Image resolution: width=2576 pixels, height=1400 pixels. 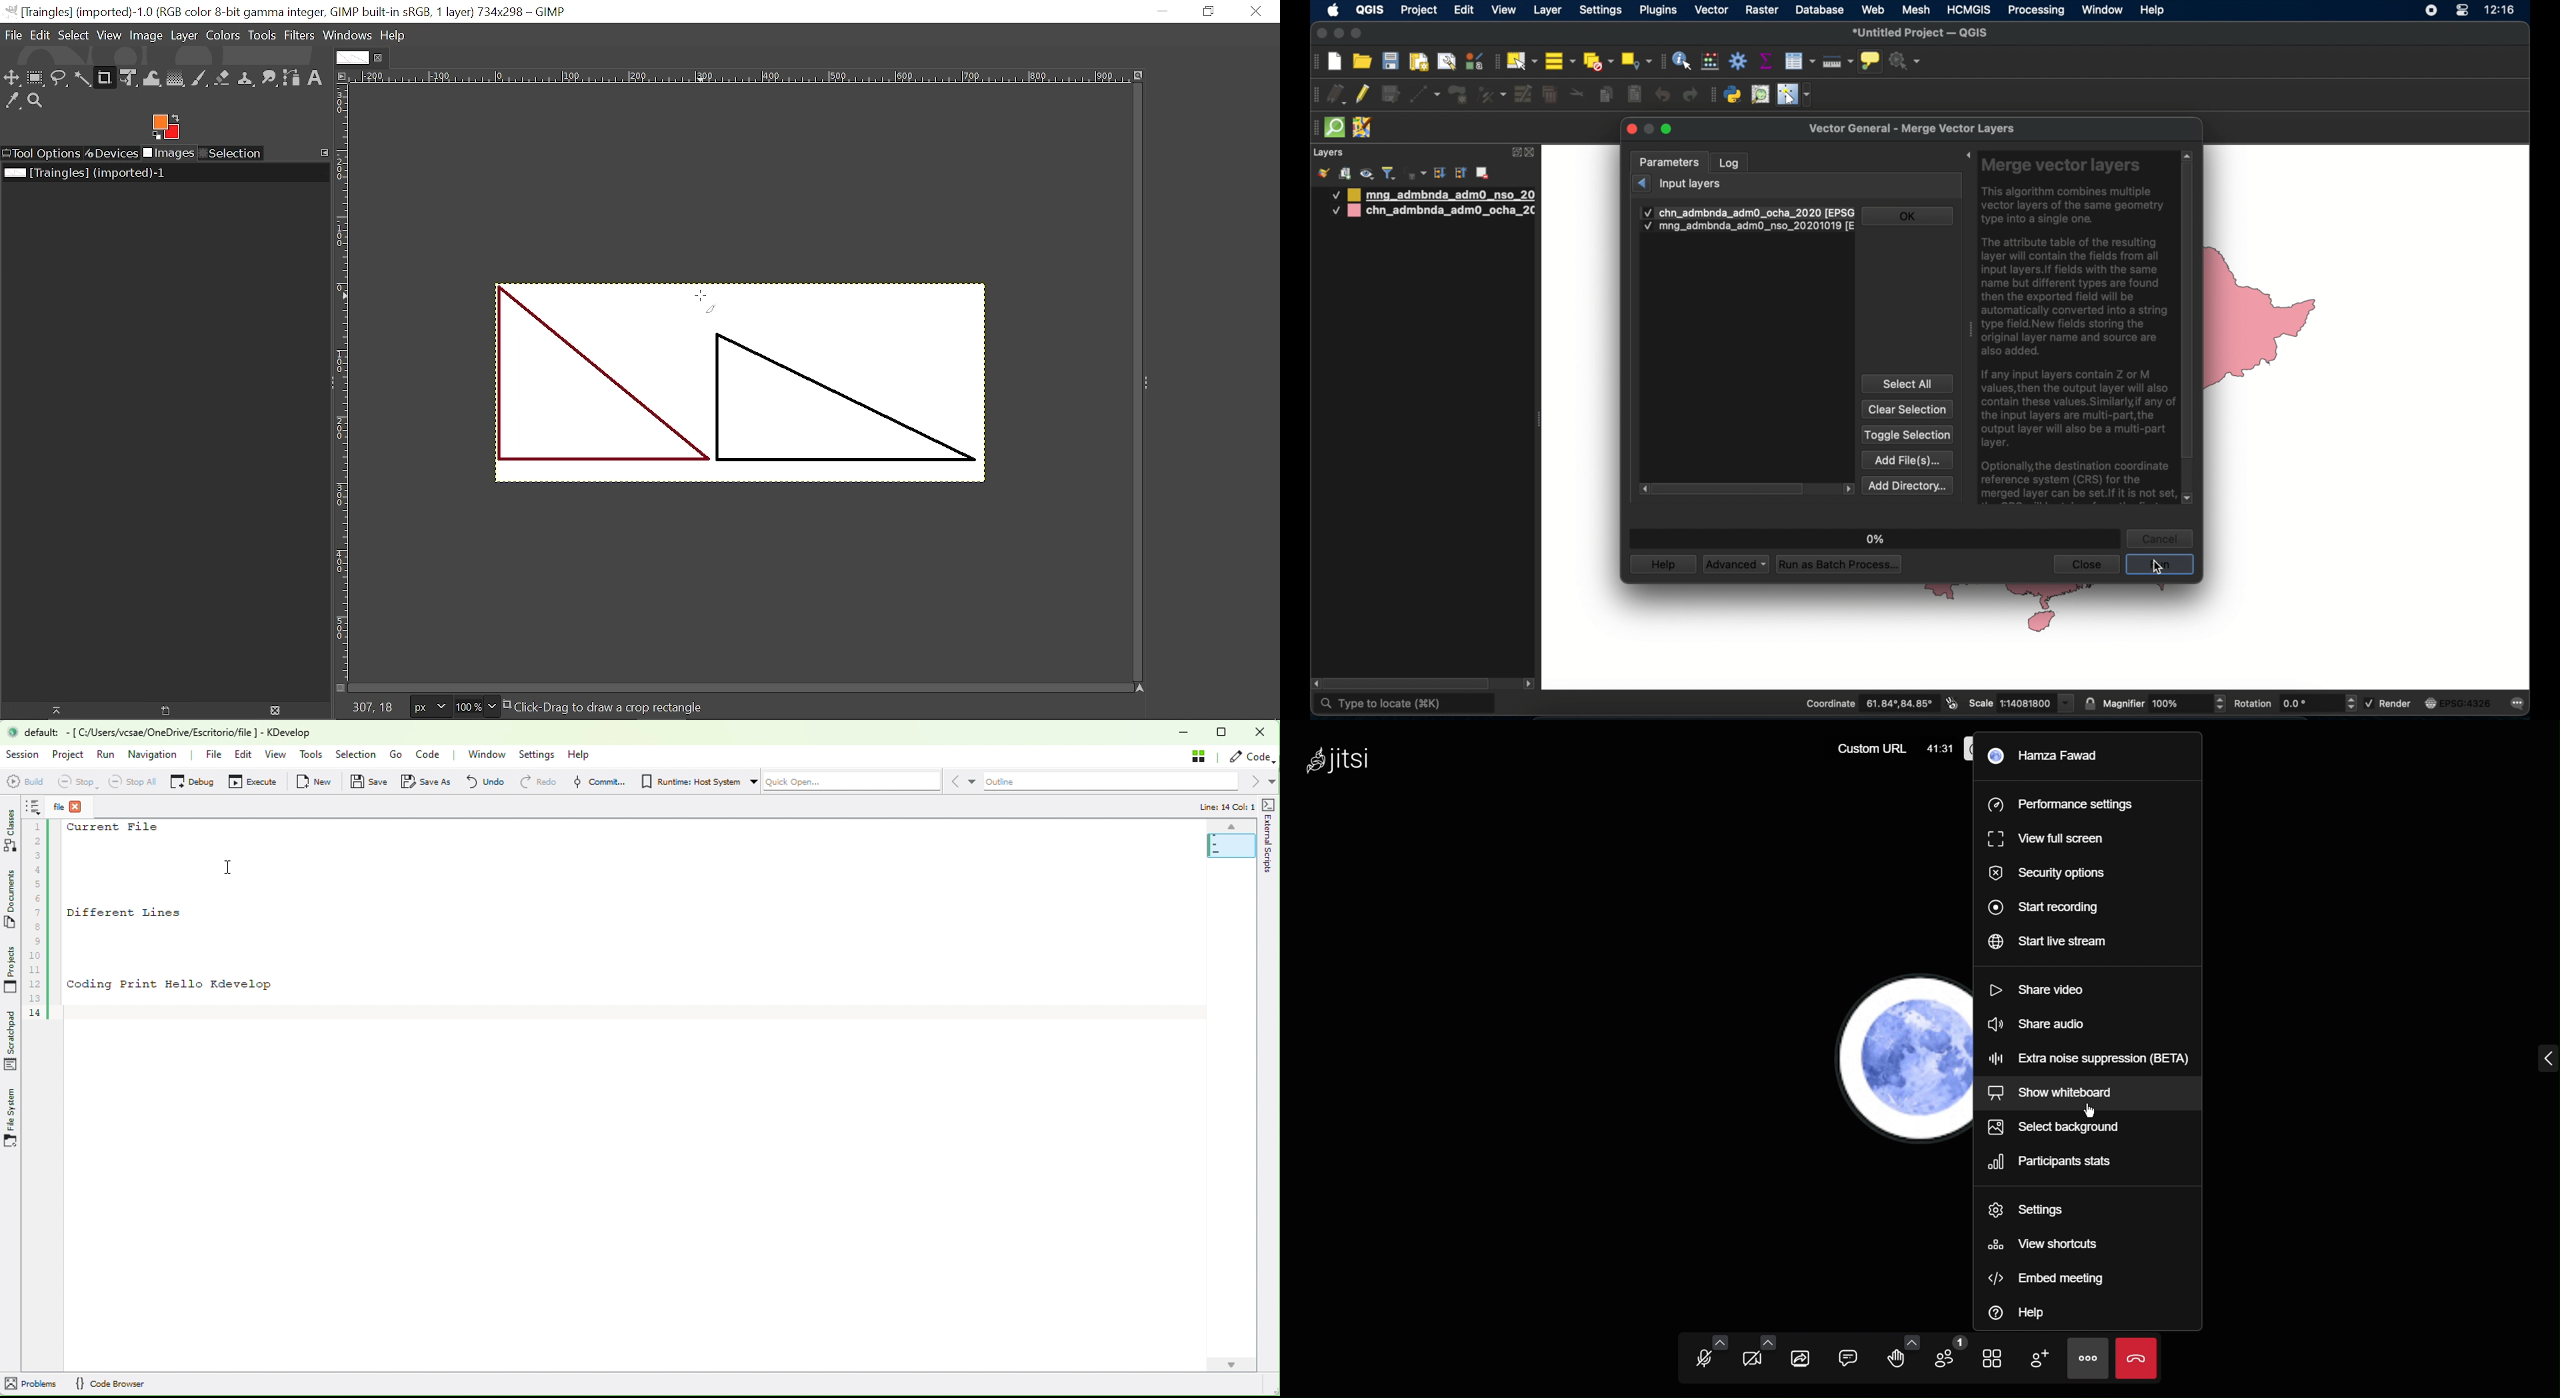 I want to click on selection toolbar, so click(x=1495, y=61).